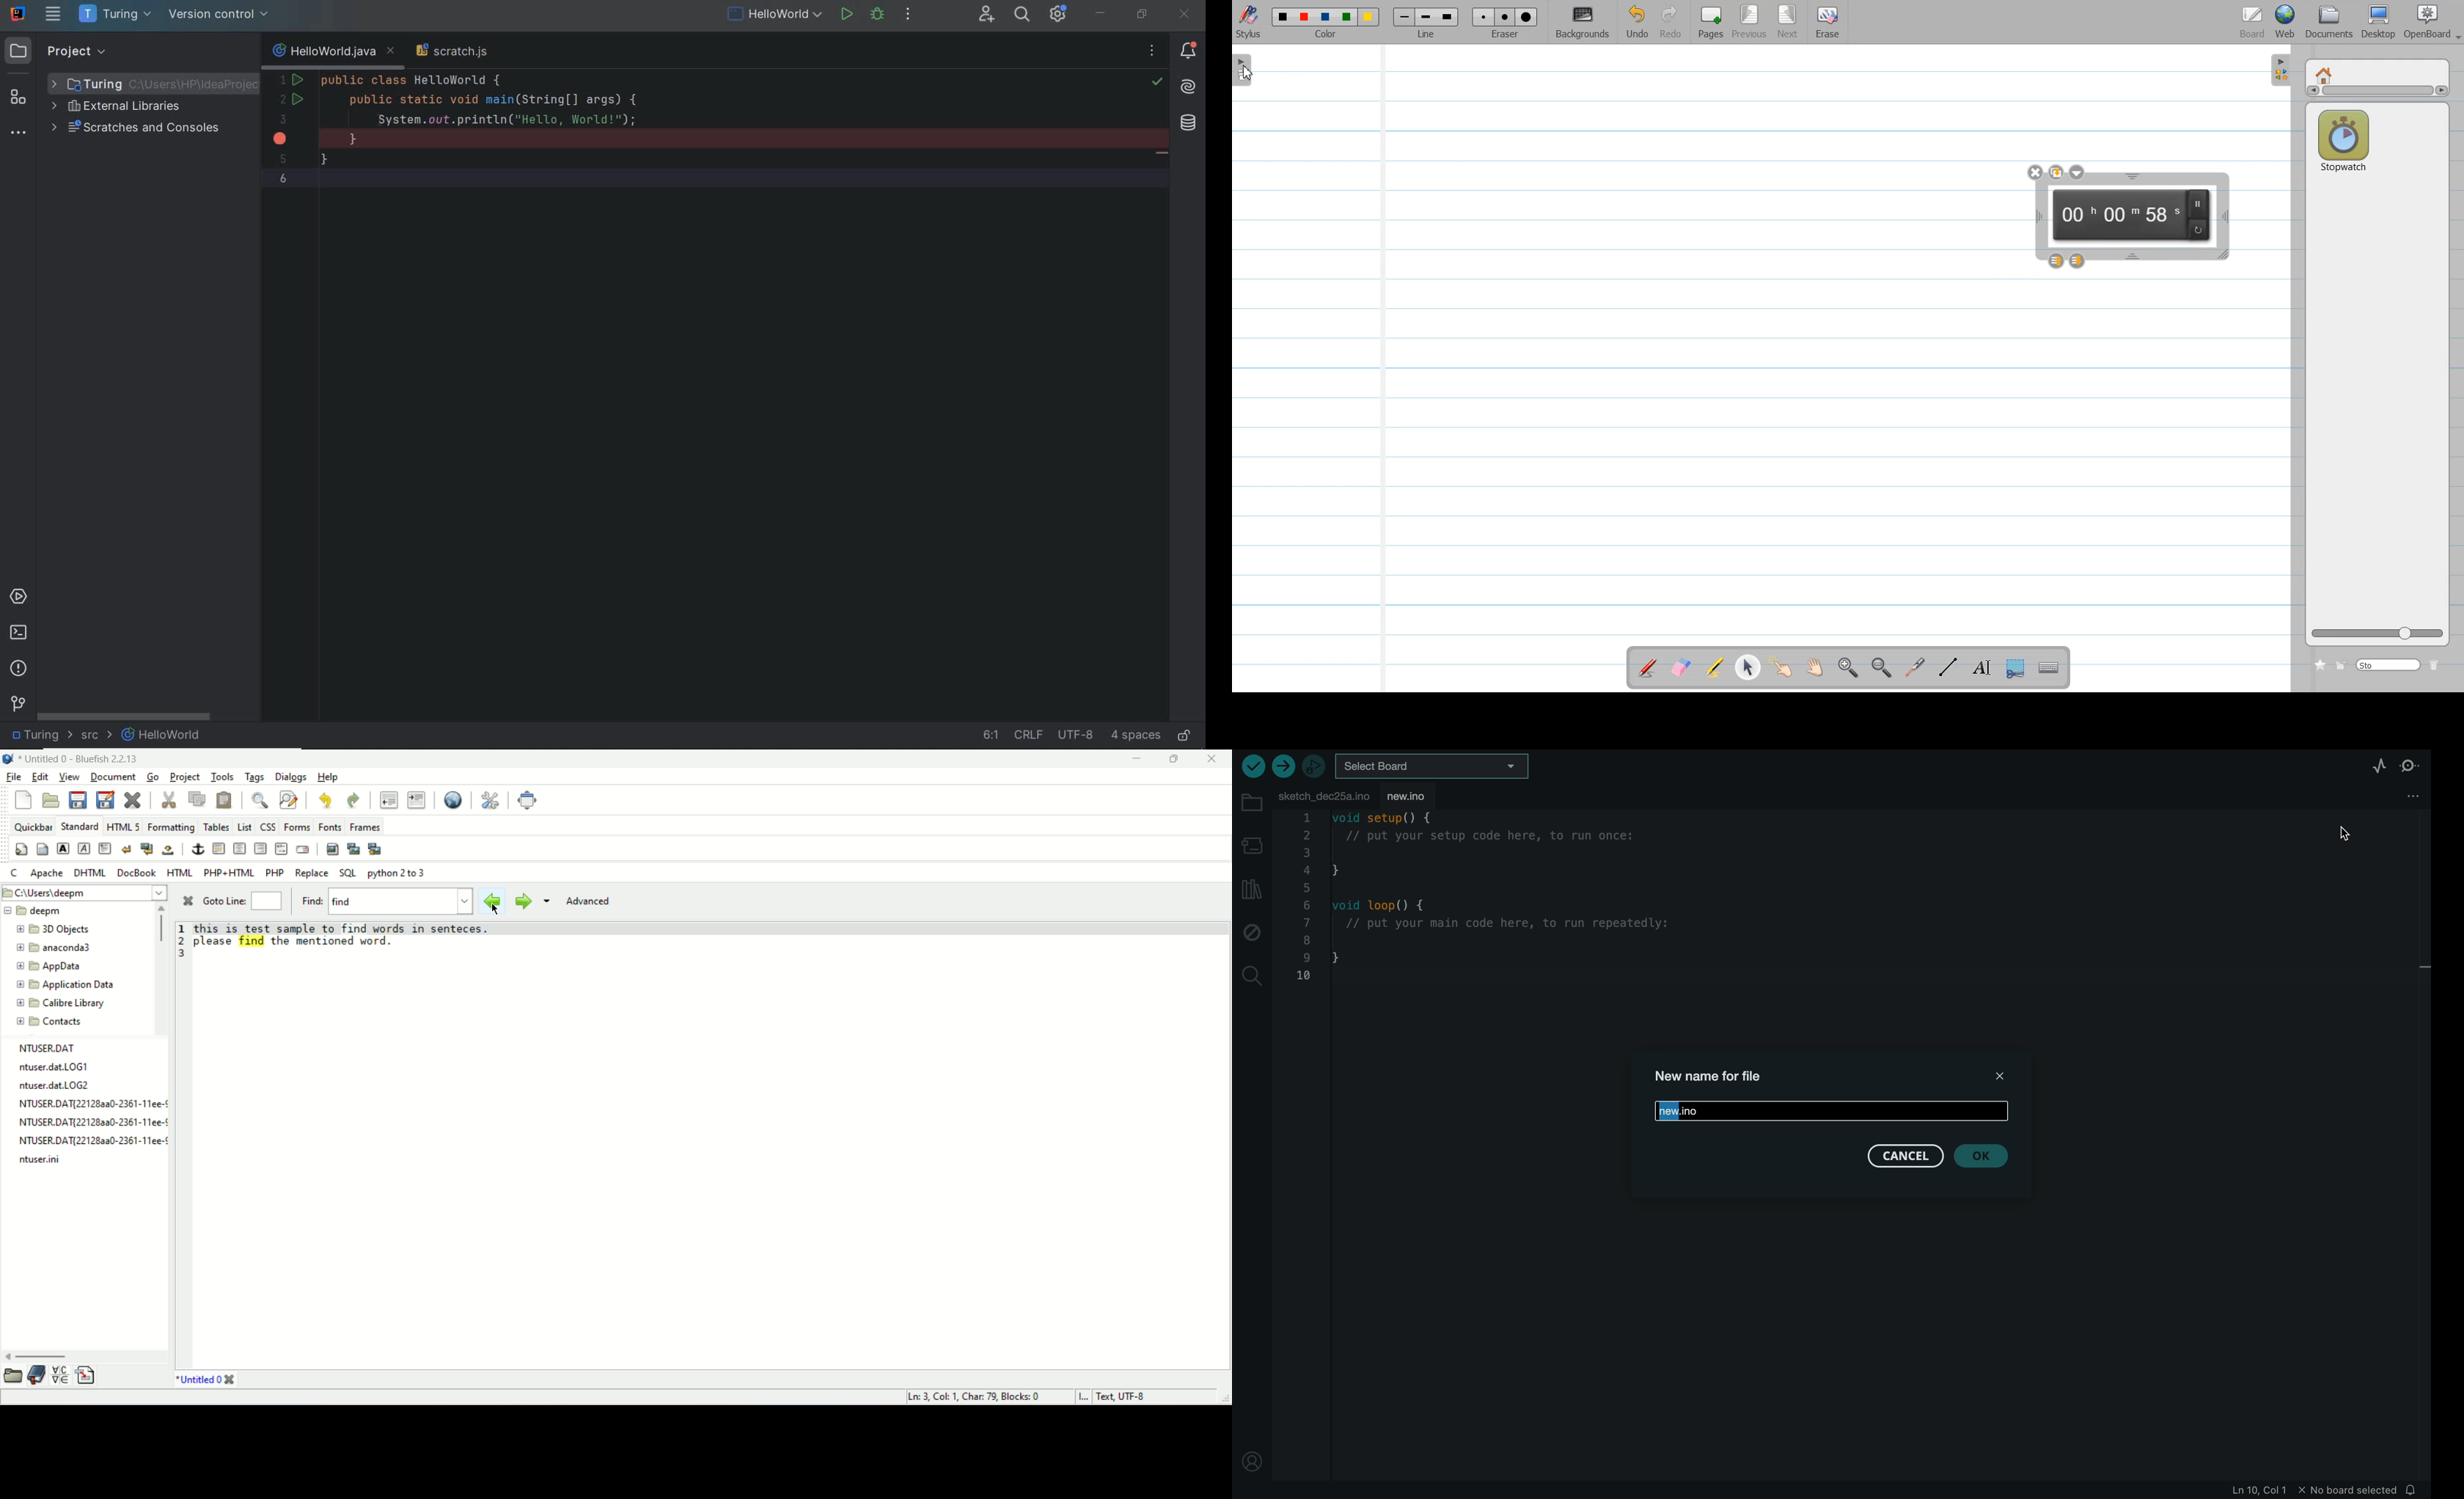 The width and height of the screenshot is (2464, 1512). I want to click on Time window Hight adjustment window , so click(2132, 177).